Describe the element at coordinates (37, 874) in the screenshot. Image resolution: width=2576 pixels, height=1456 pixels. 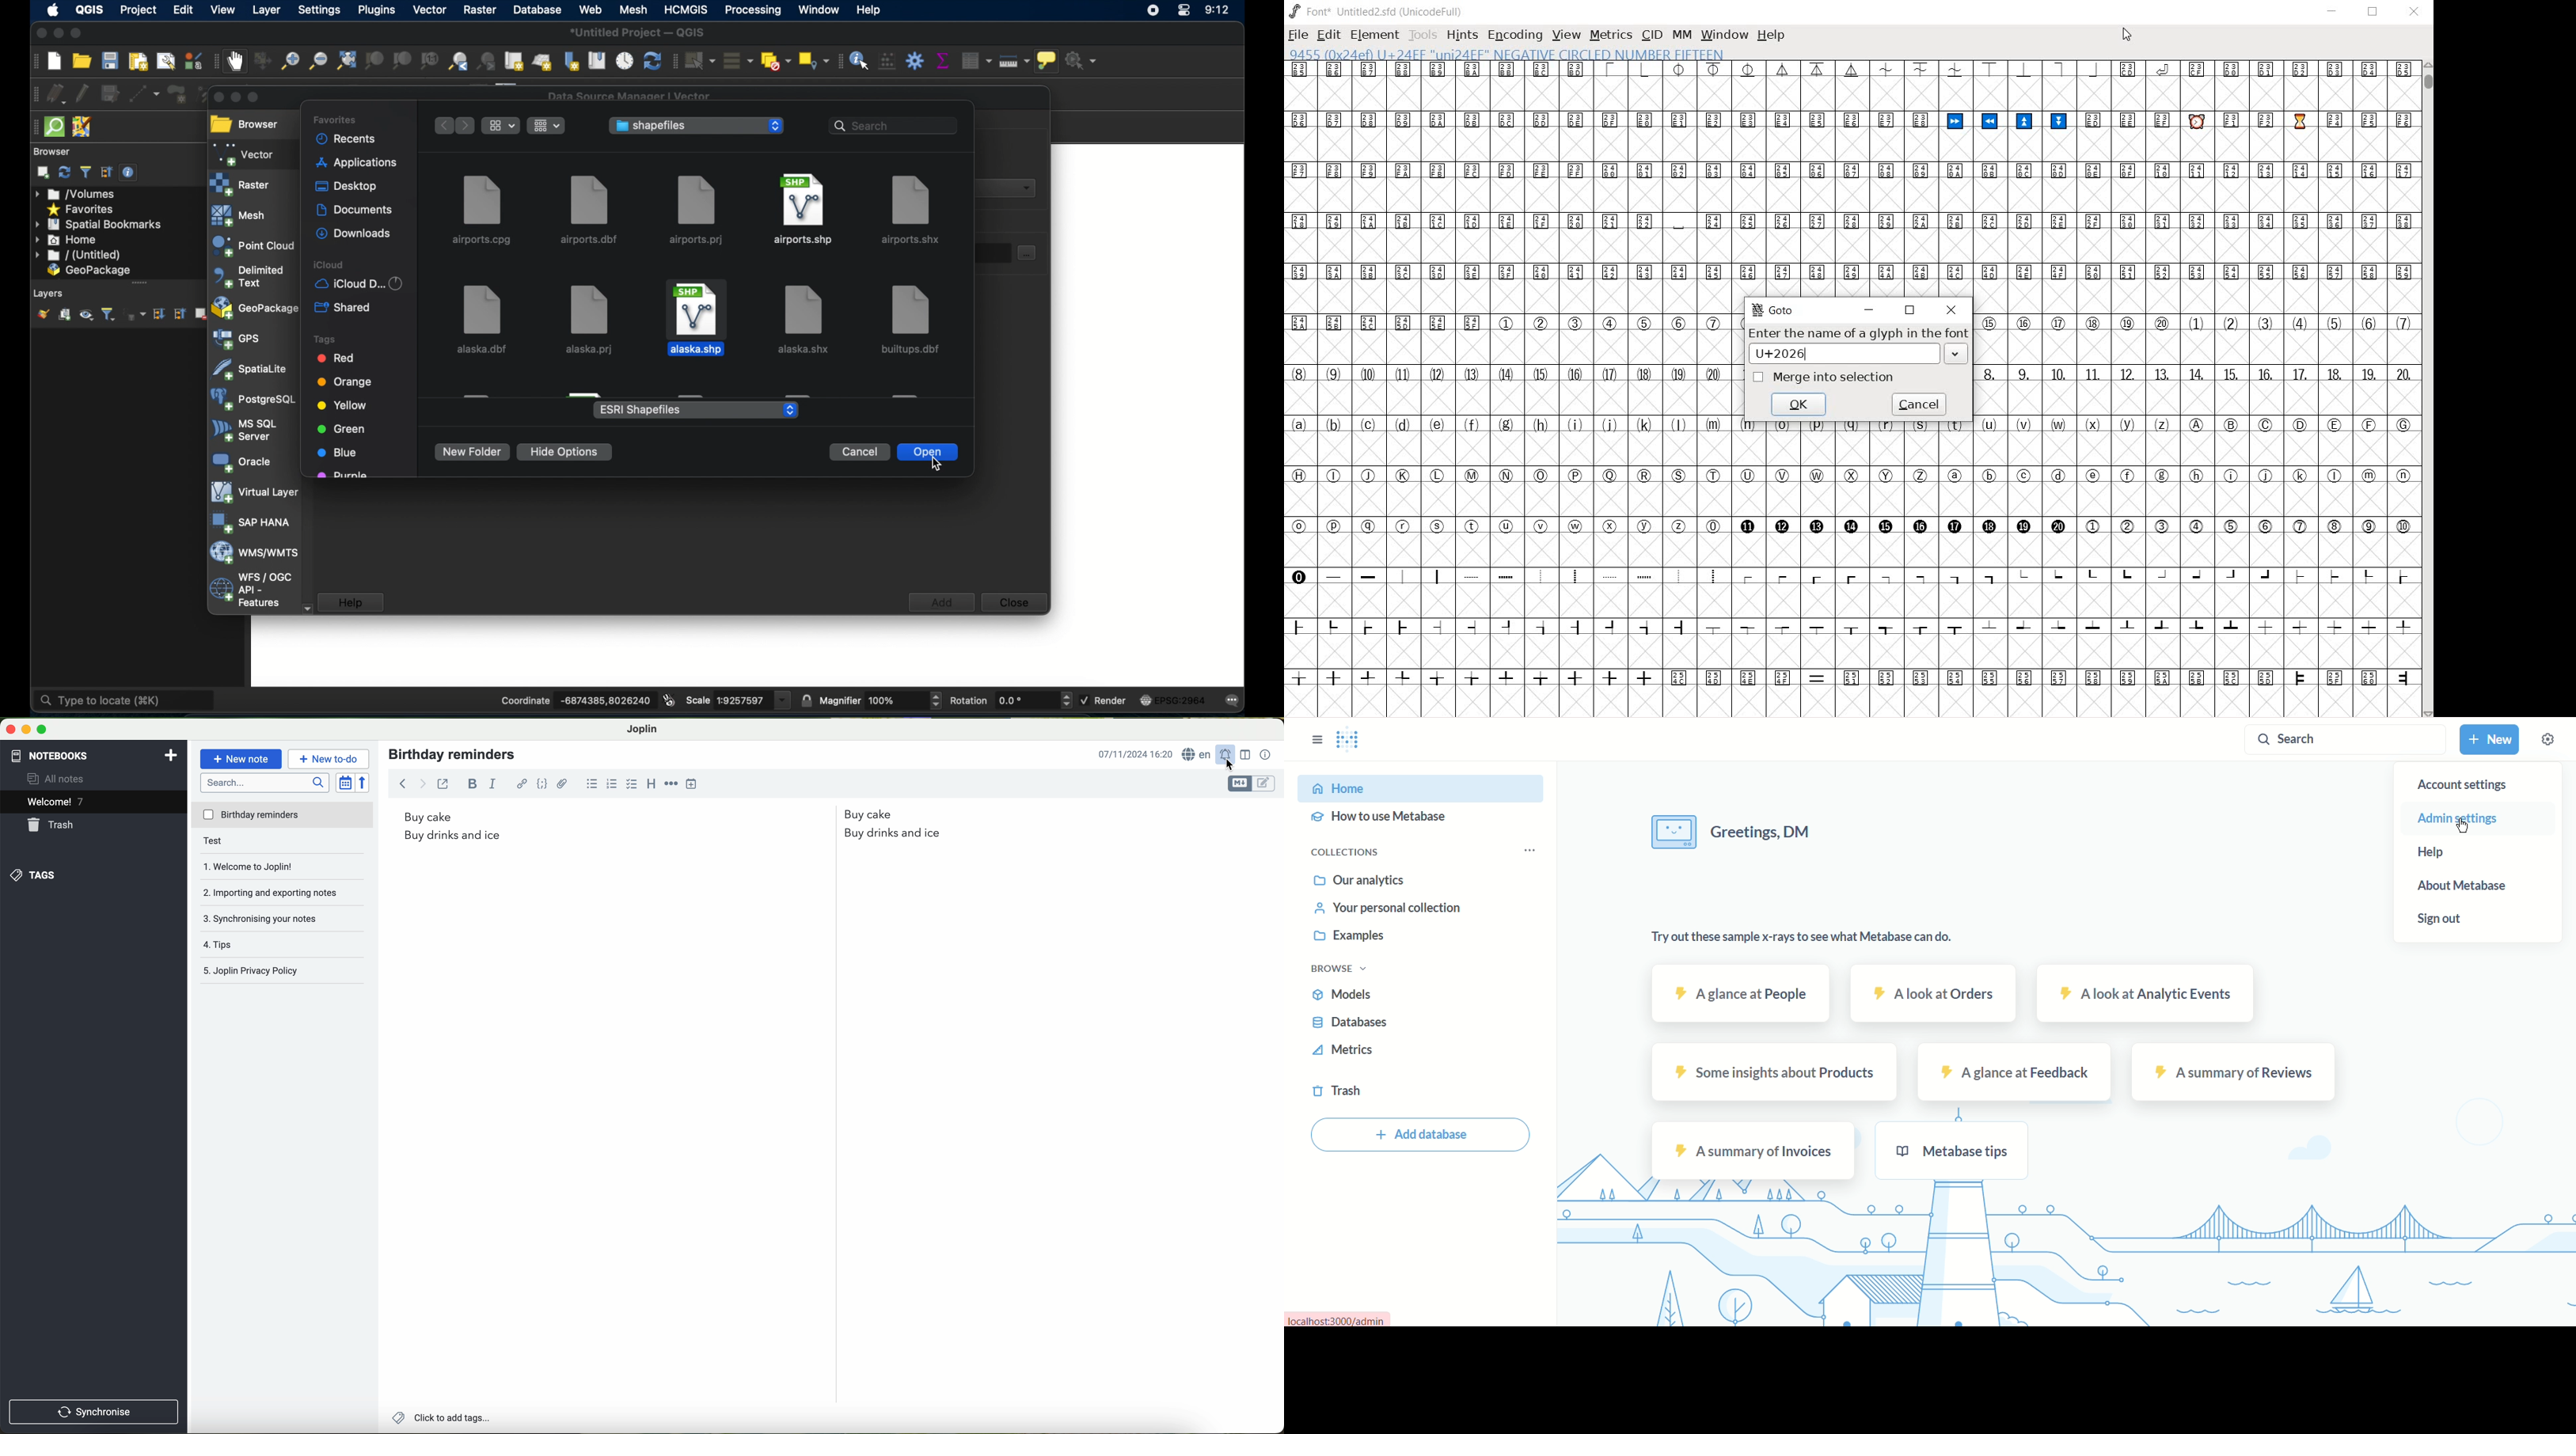
I see `tags` at that location.